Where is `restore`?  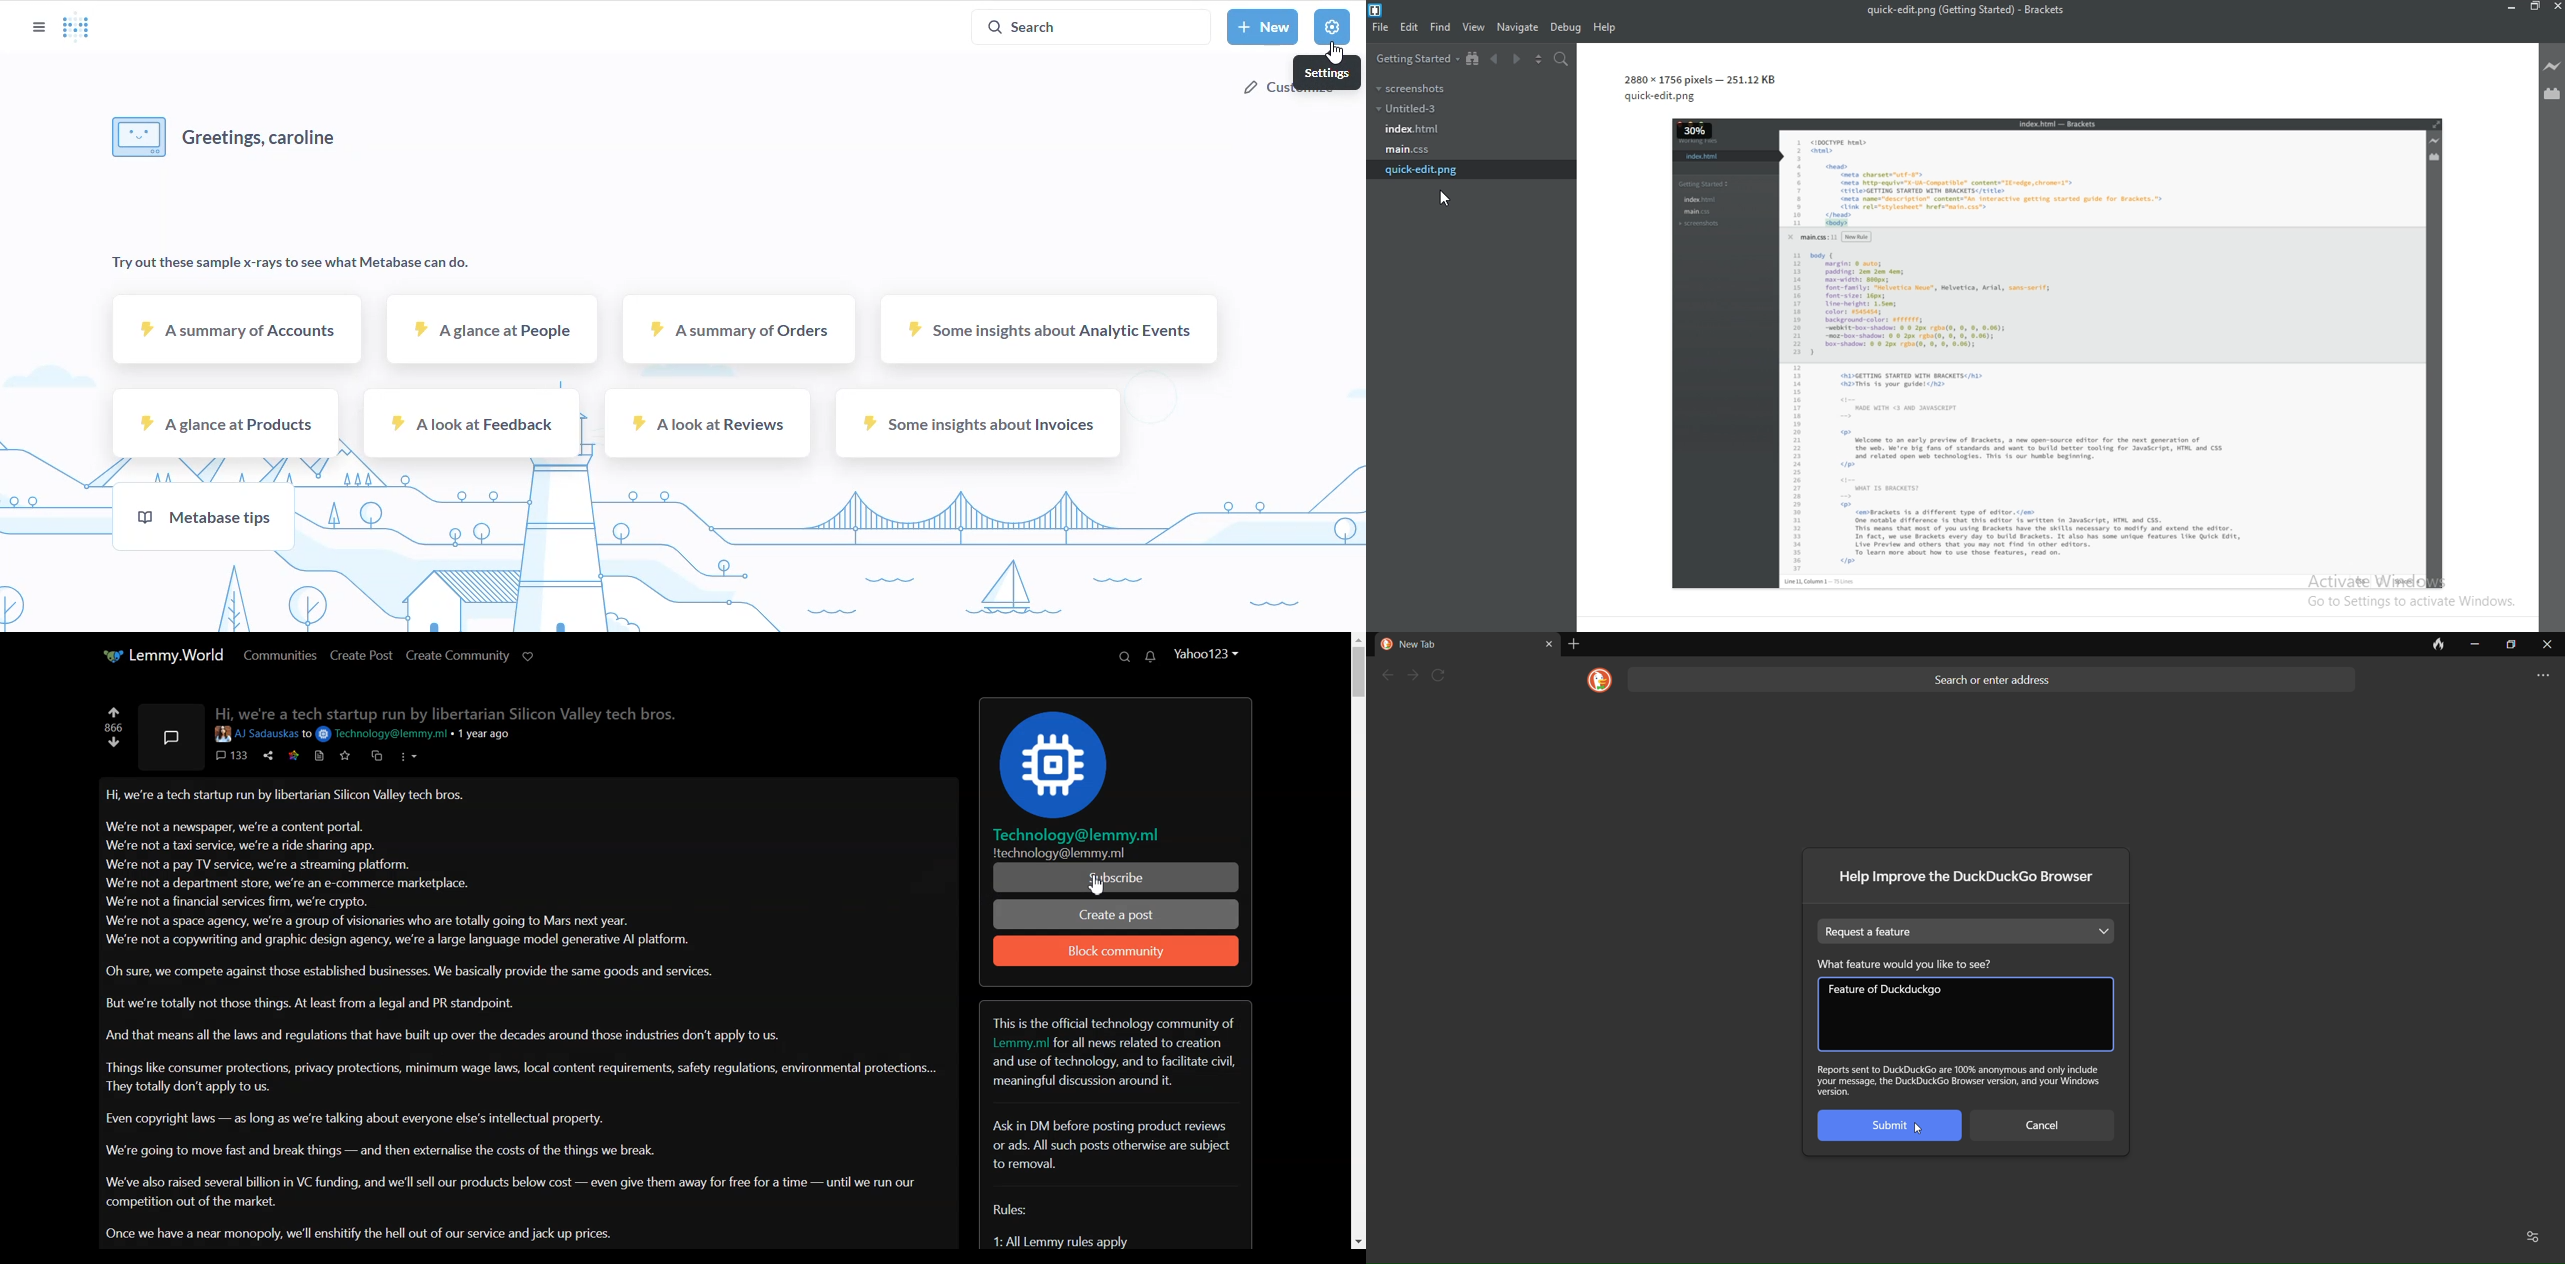 restore is located at coordinates (2511, 8).